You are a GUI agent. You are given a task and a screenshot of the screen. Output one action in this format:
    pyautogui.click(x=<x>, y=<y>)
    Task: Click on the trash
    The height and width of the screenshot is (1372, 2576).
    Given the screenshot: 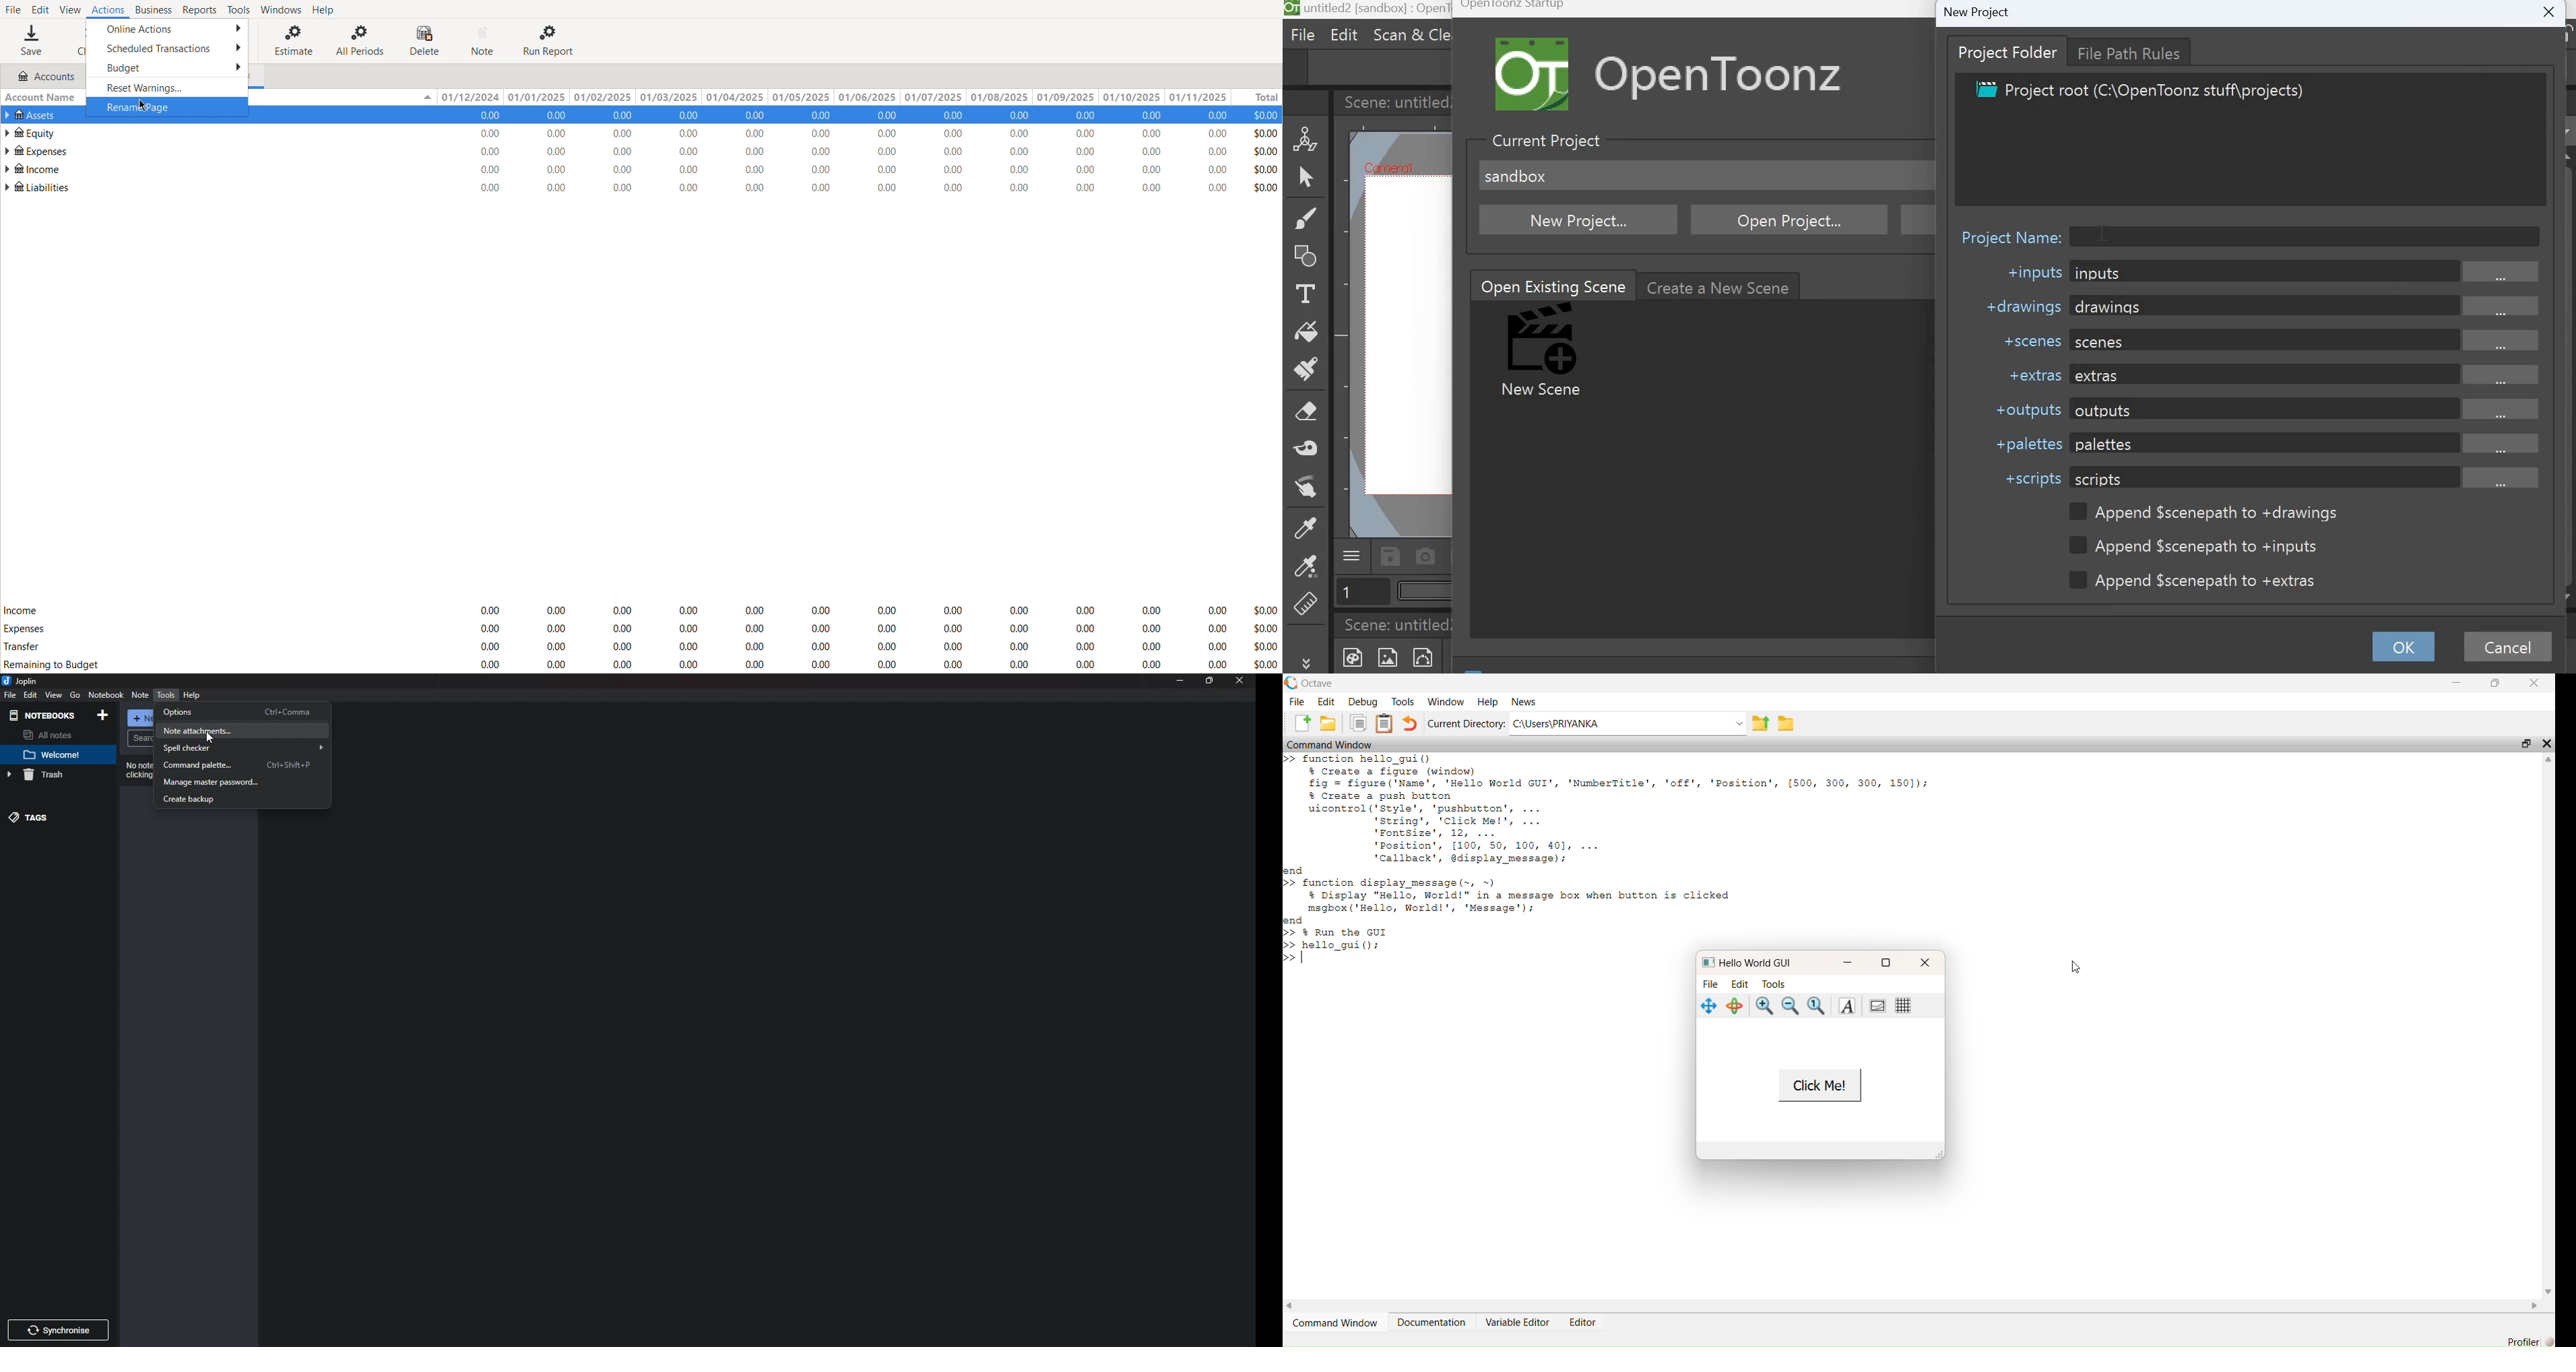 What is the action you would take?
    pyautogui.click(x=52, y=776)
    